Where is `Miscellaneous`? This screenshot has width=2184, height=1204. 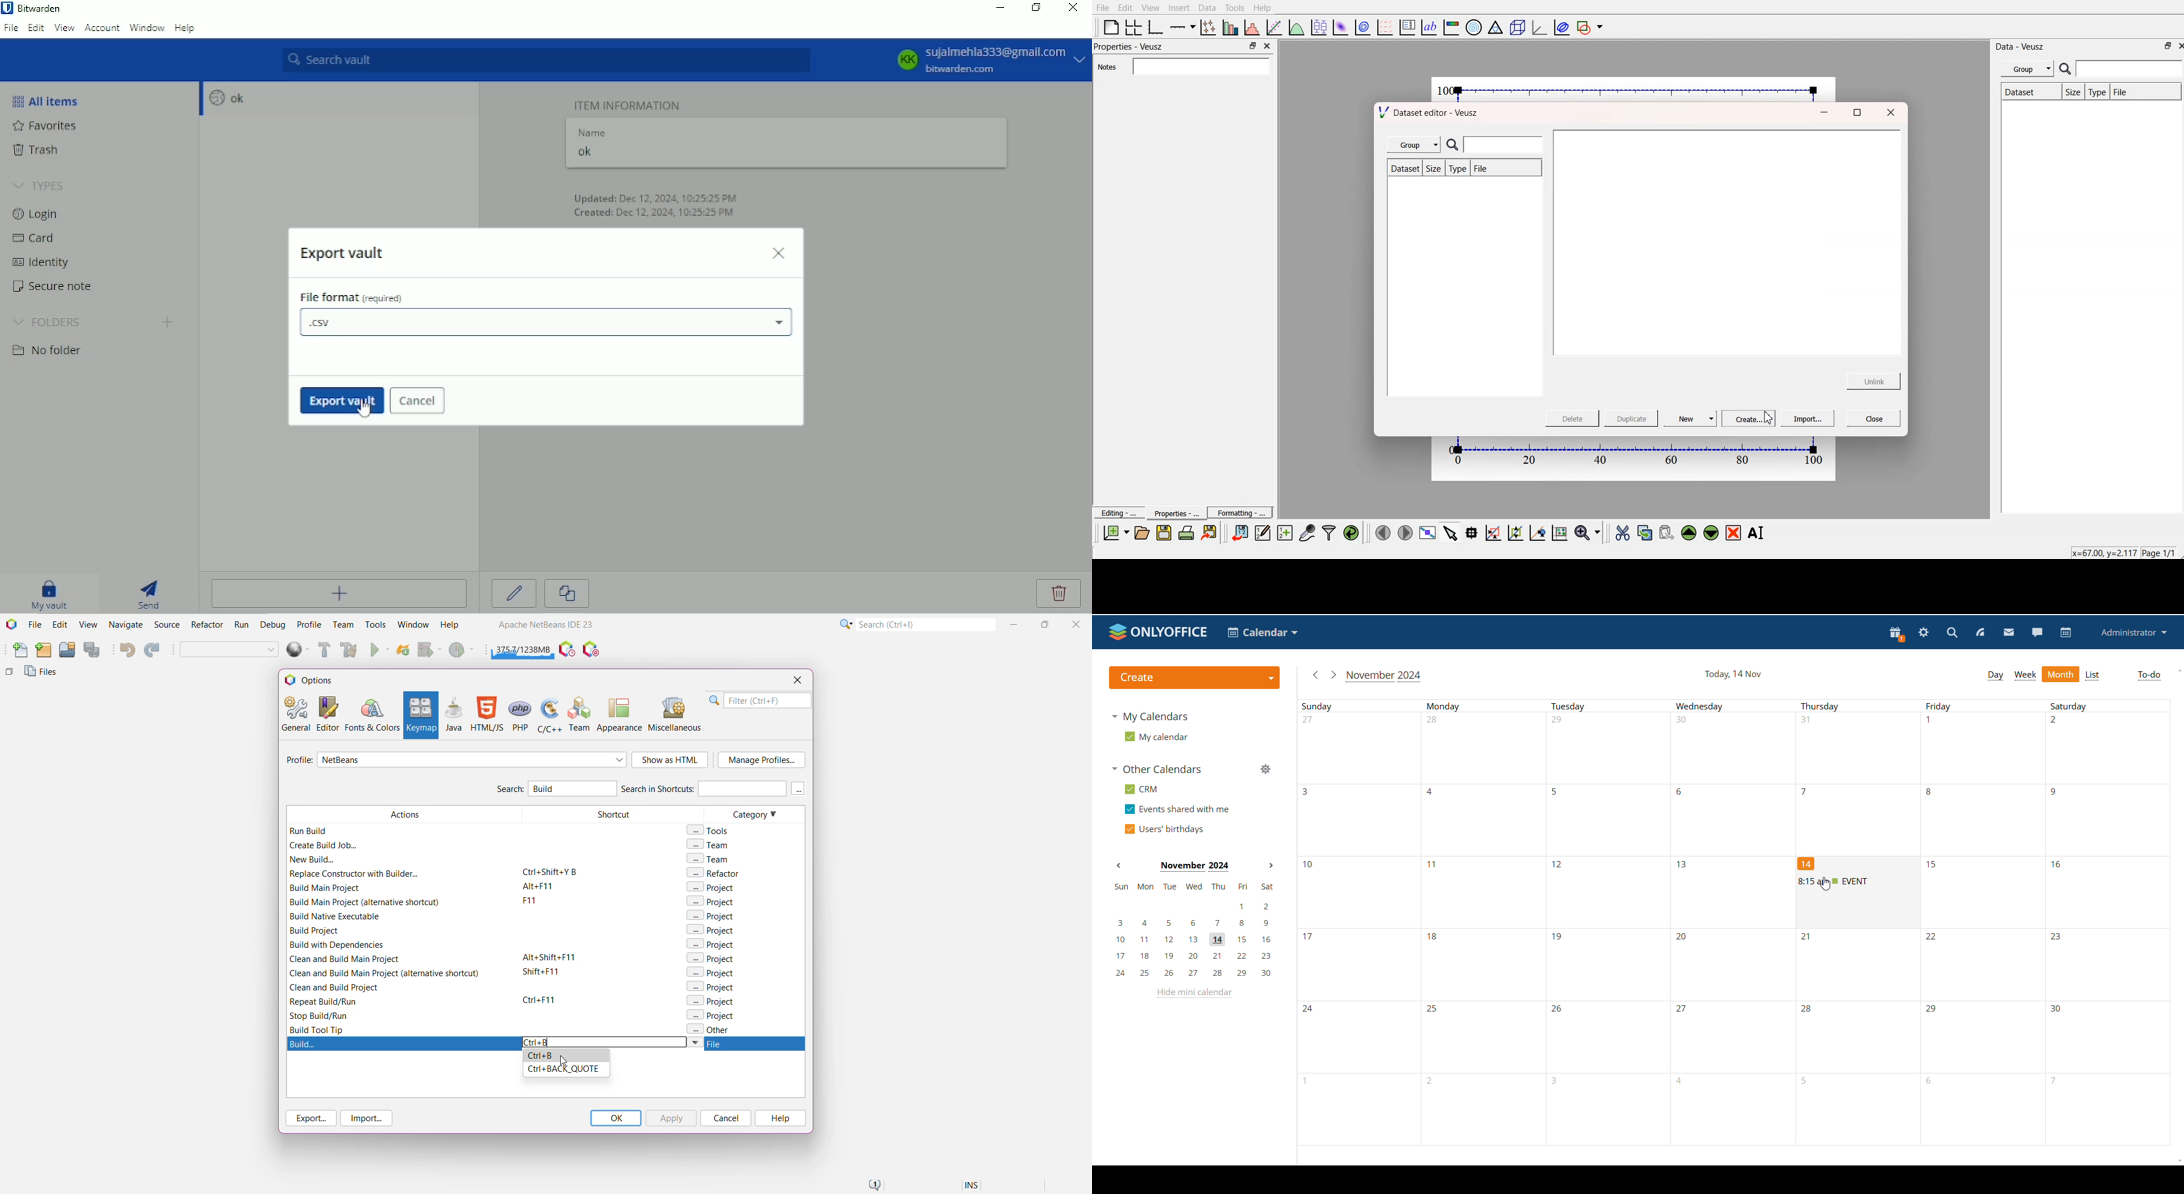 Miscellaneous is located at coordinates (676, 714).